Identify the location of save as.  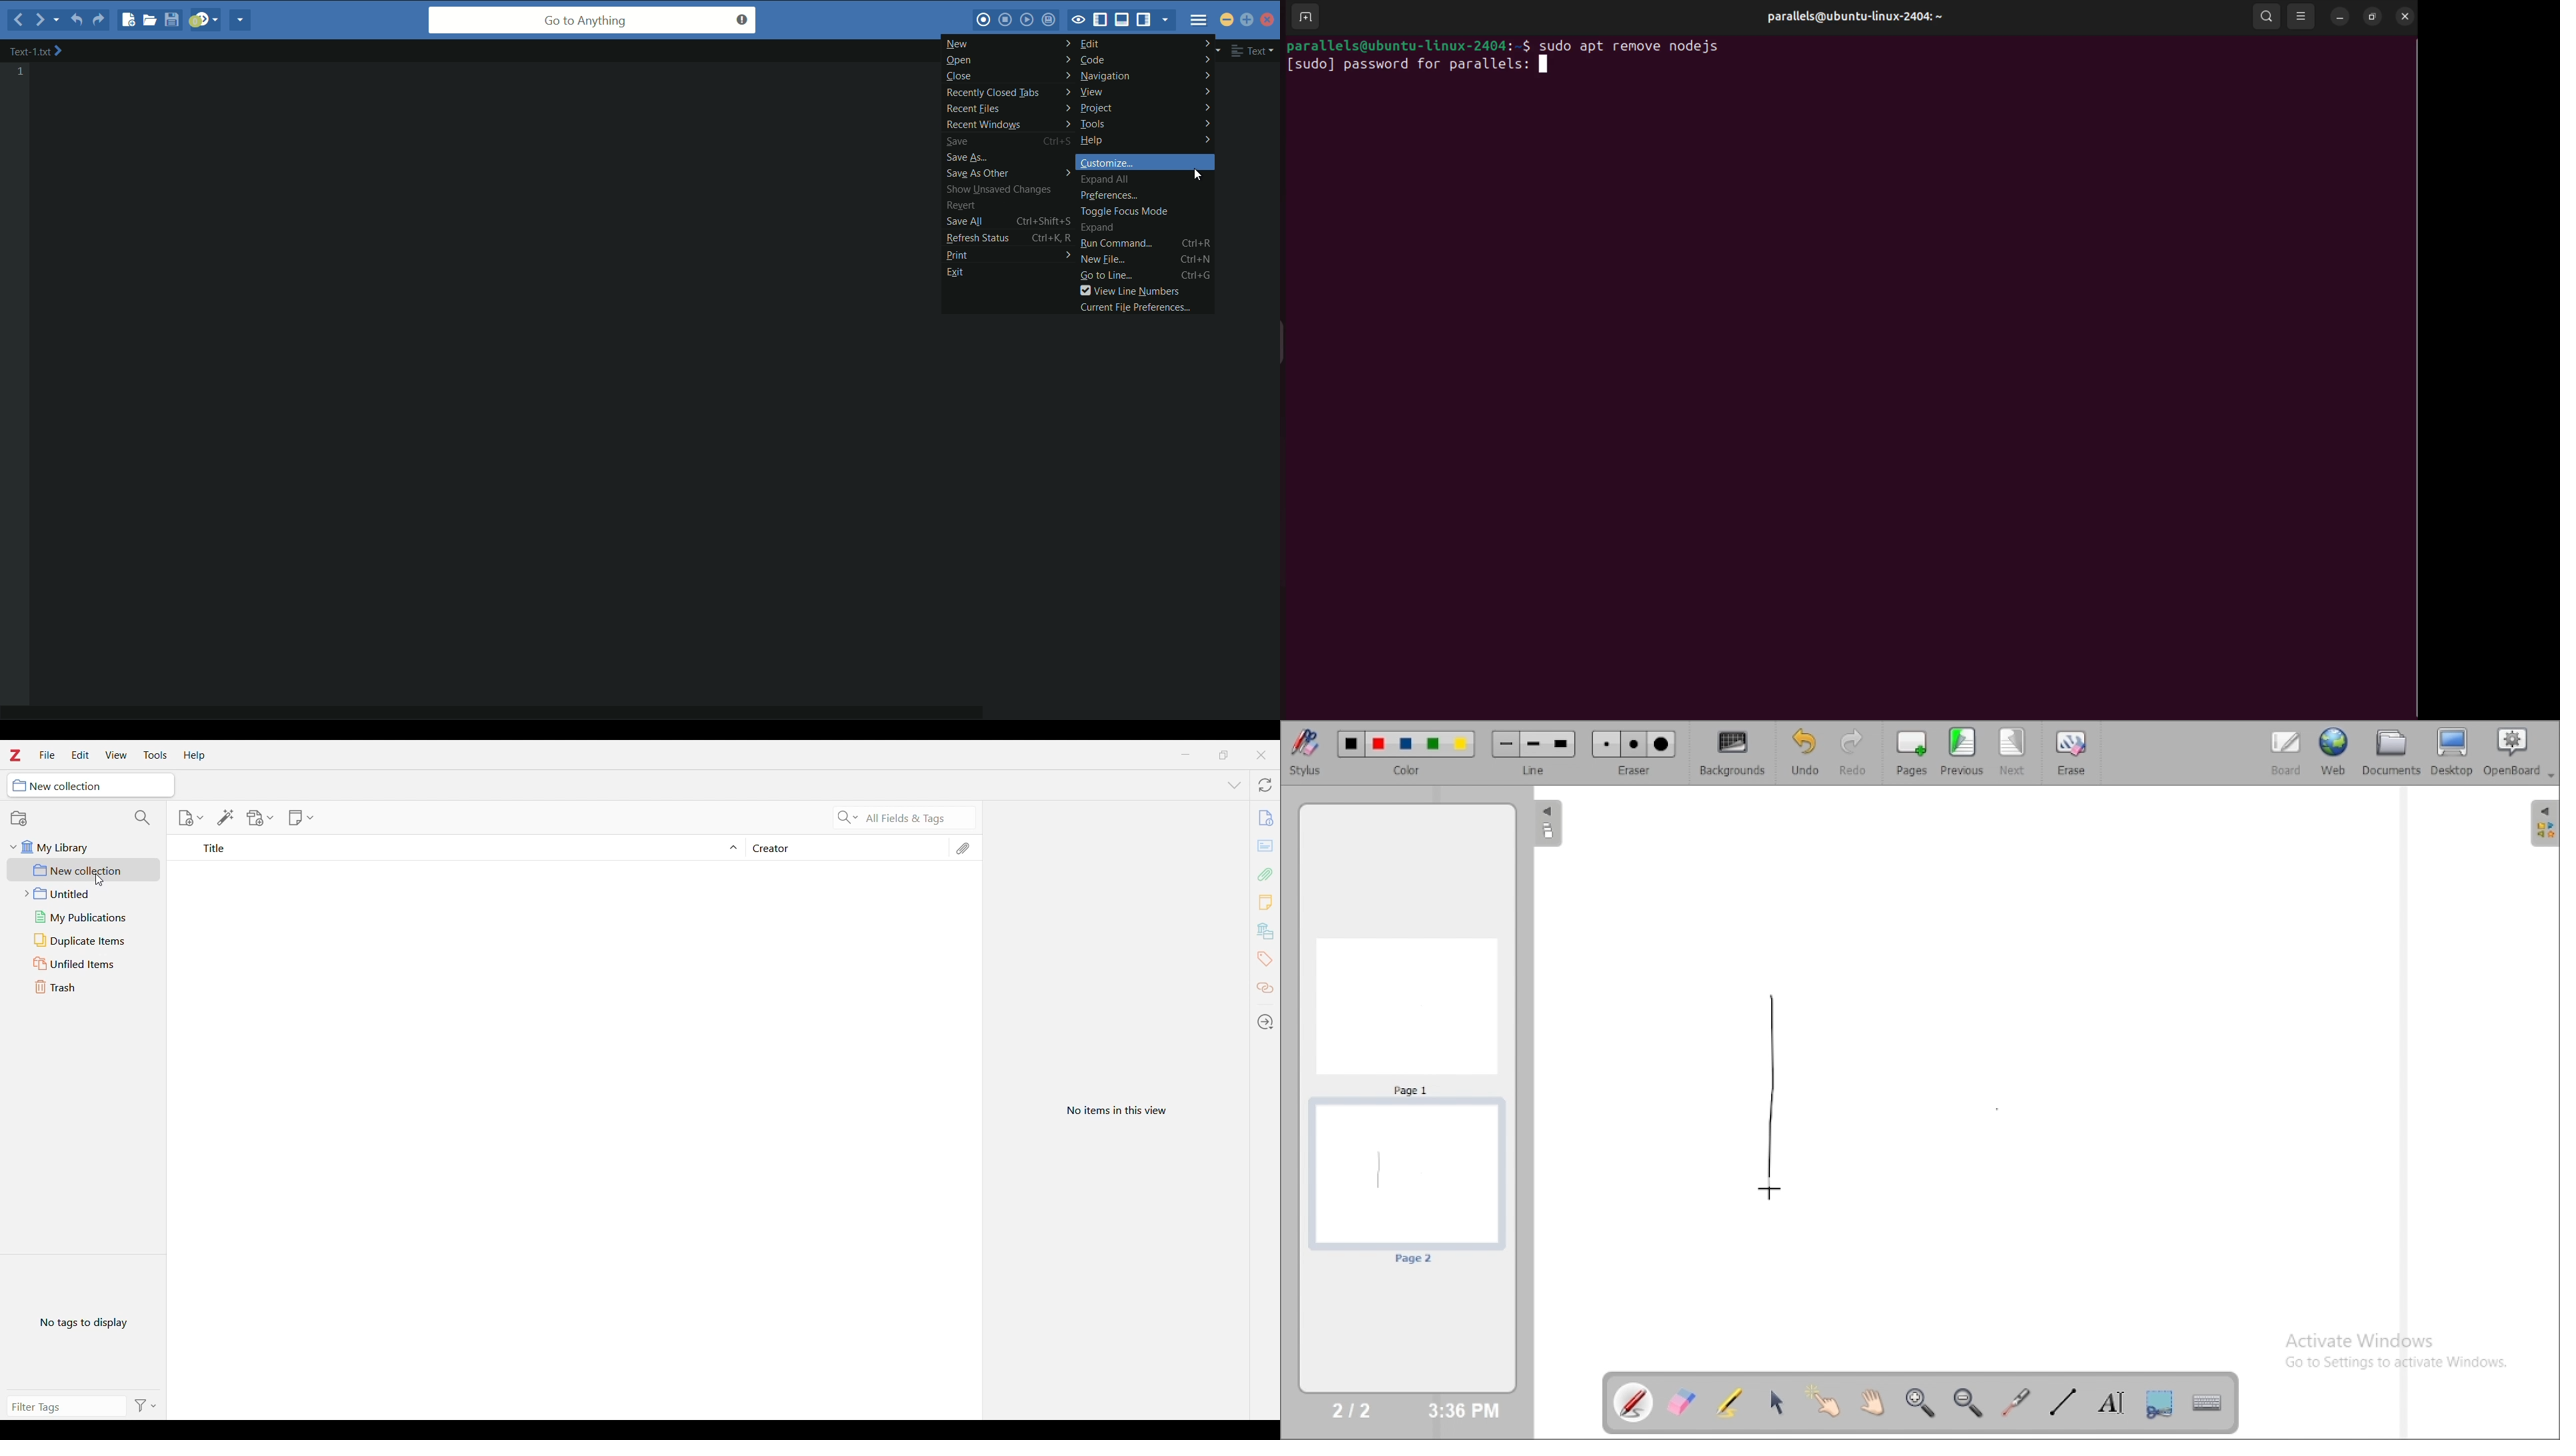
(965, 157).